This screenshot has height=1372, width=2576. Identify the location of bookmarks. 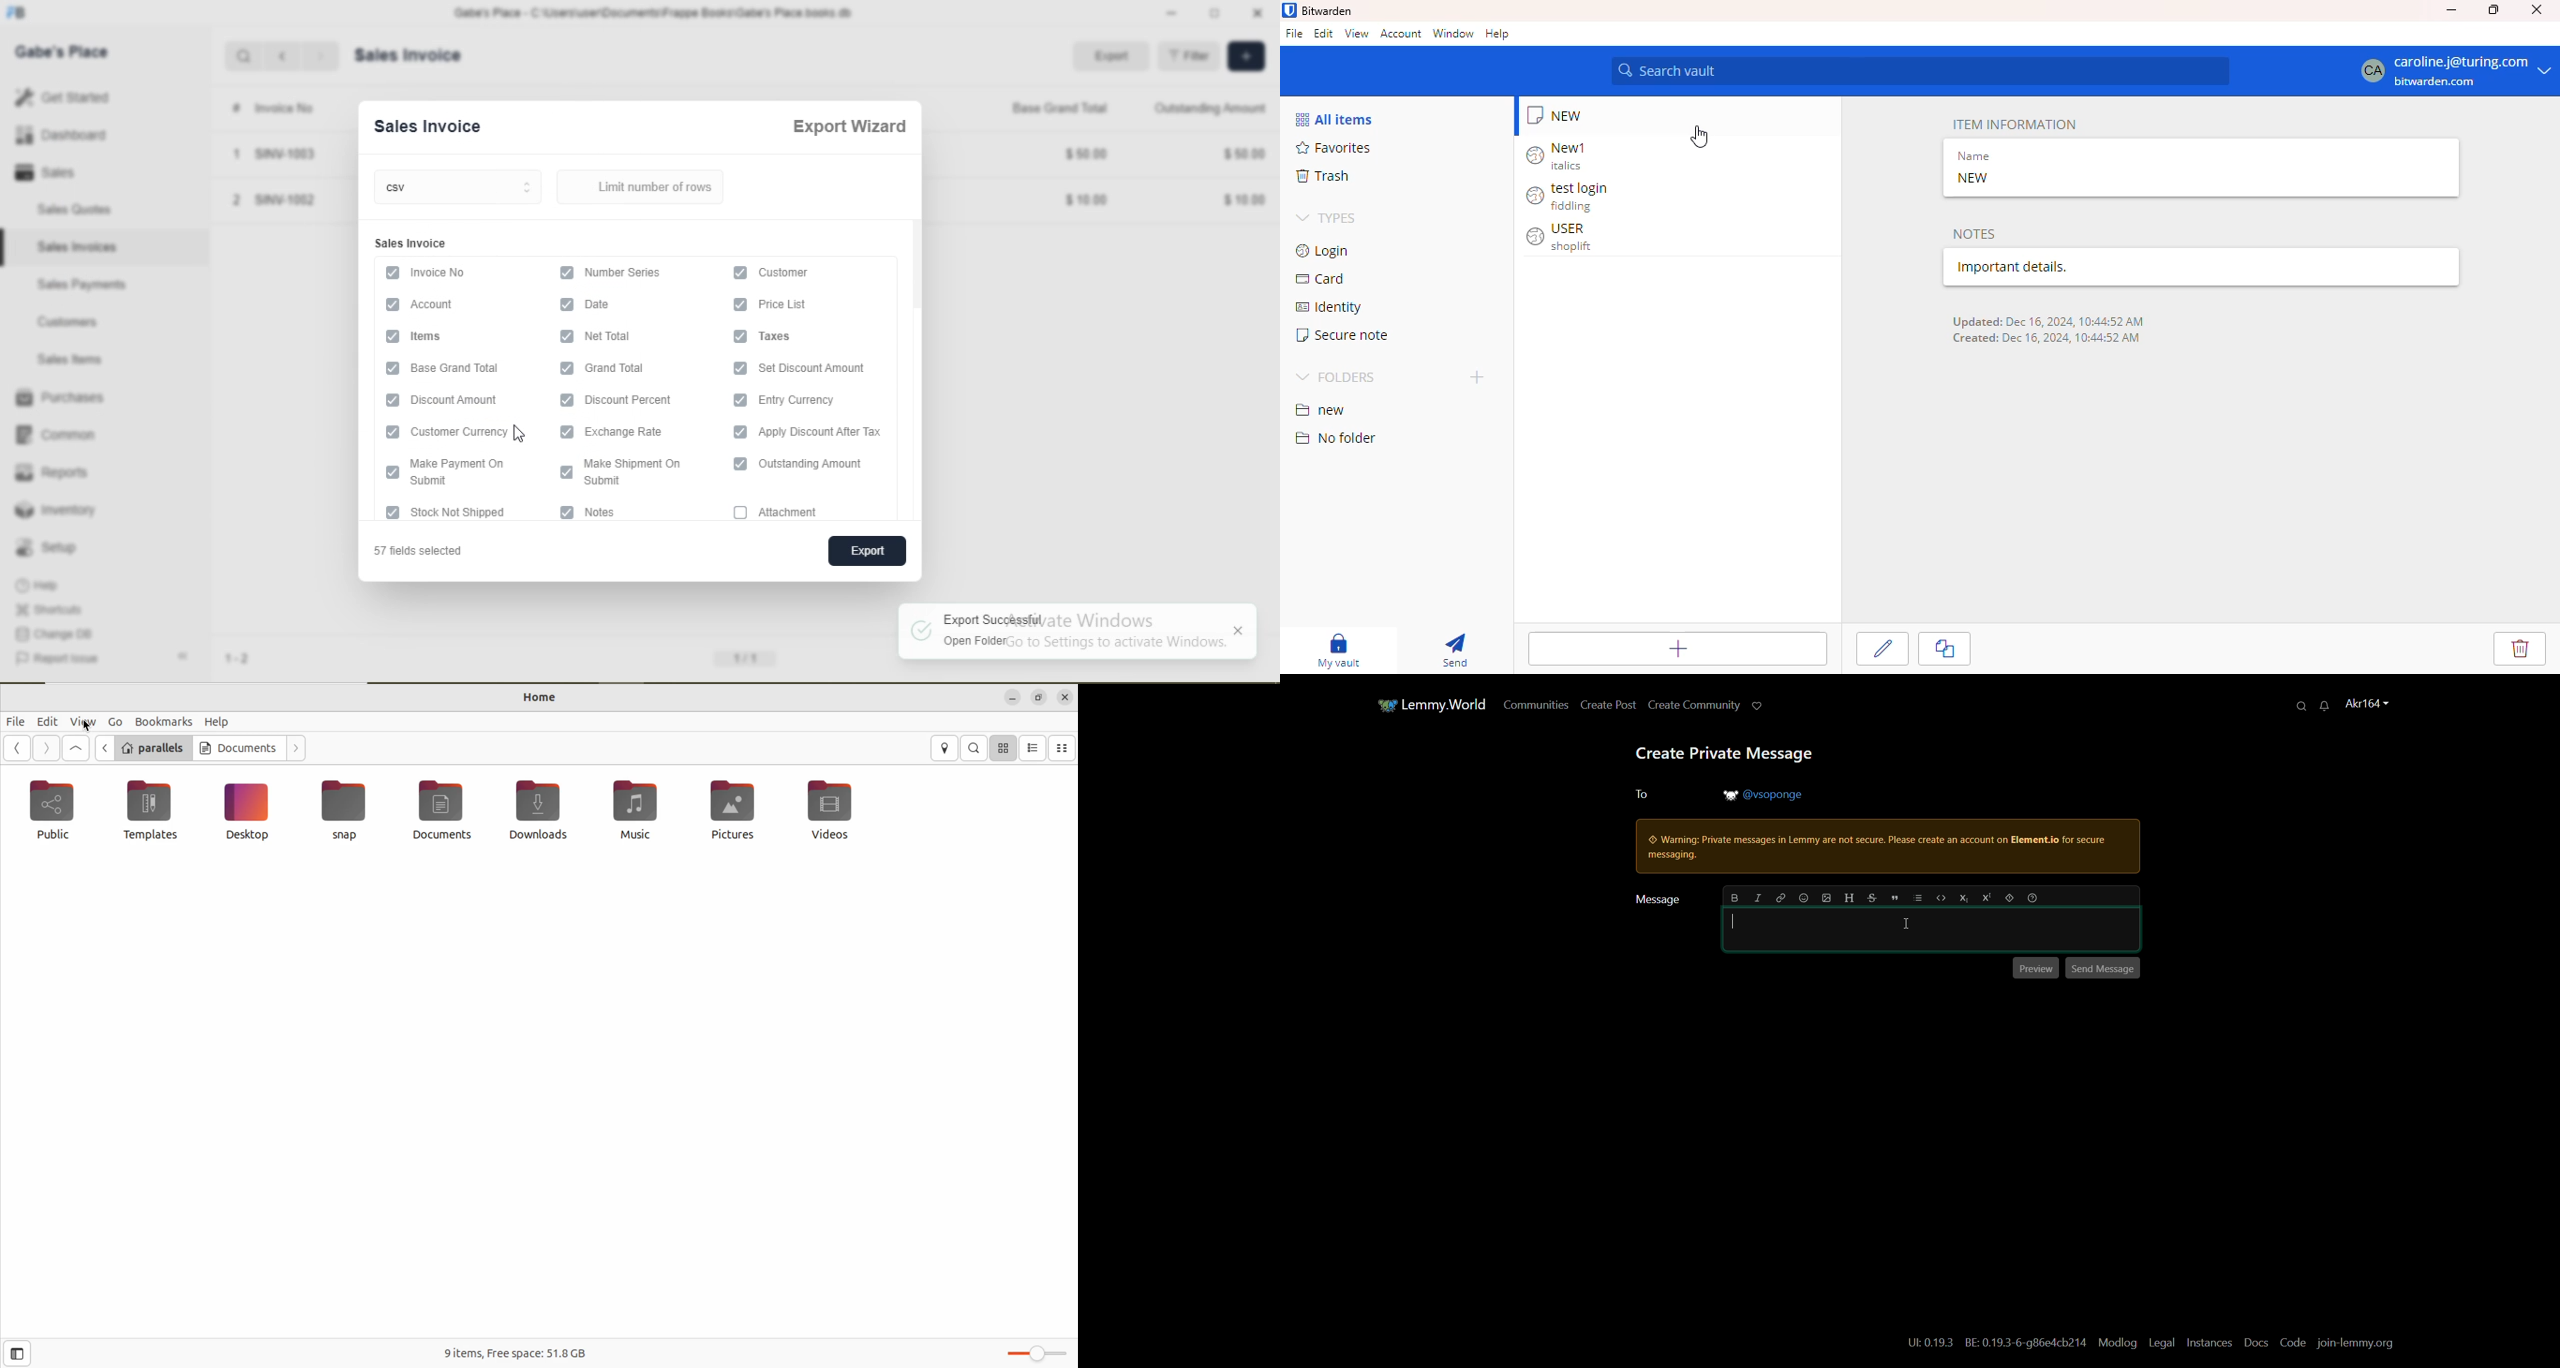
(162, 722).